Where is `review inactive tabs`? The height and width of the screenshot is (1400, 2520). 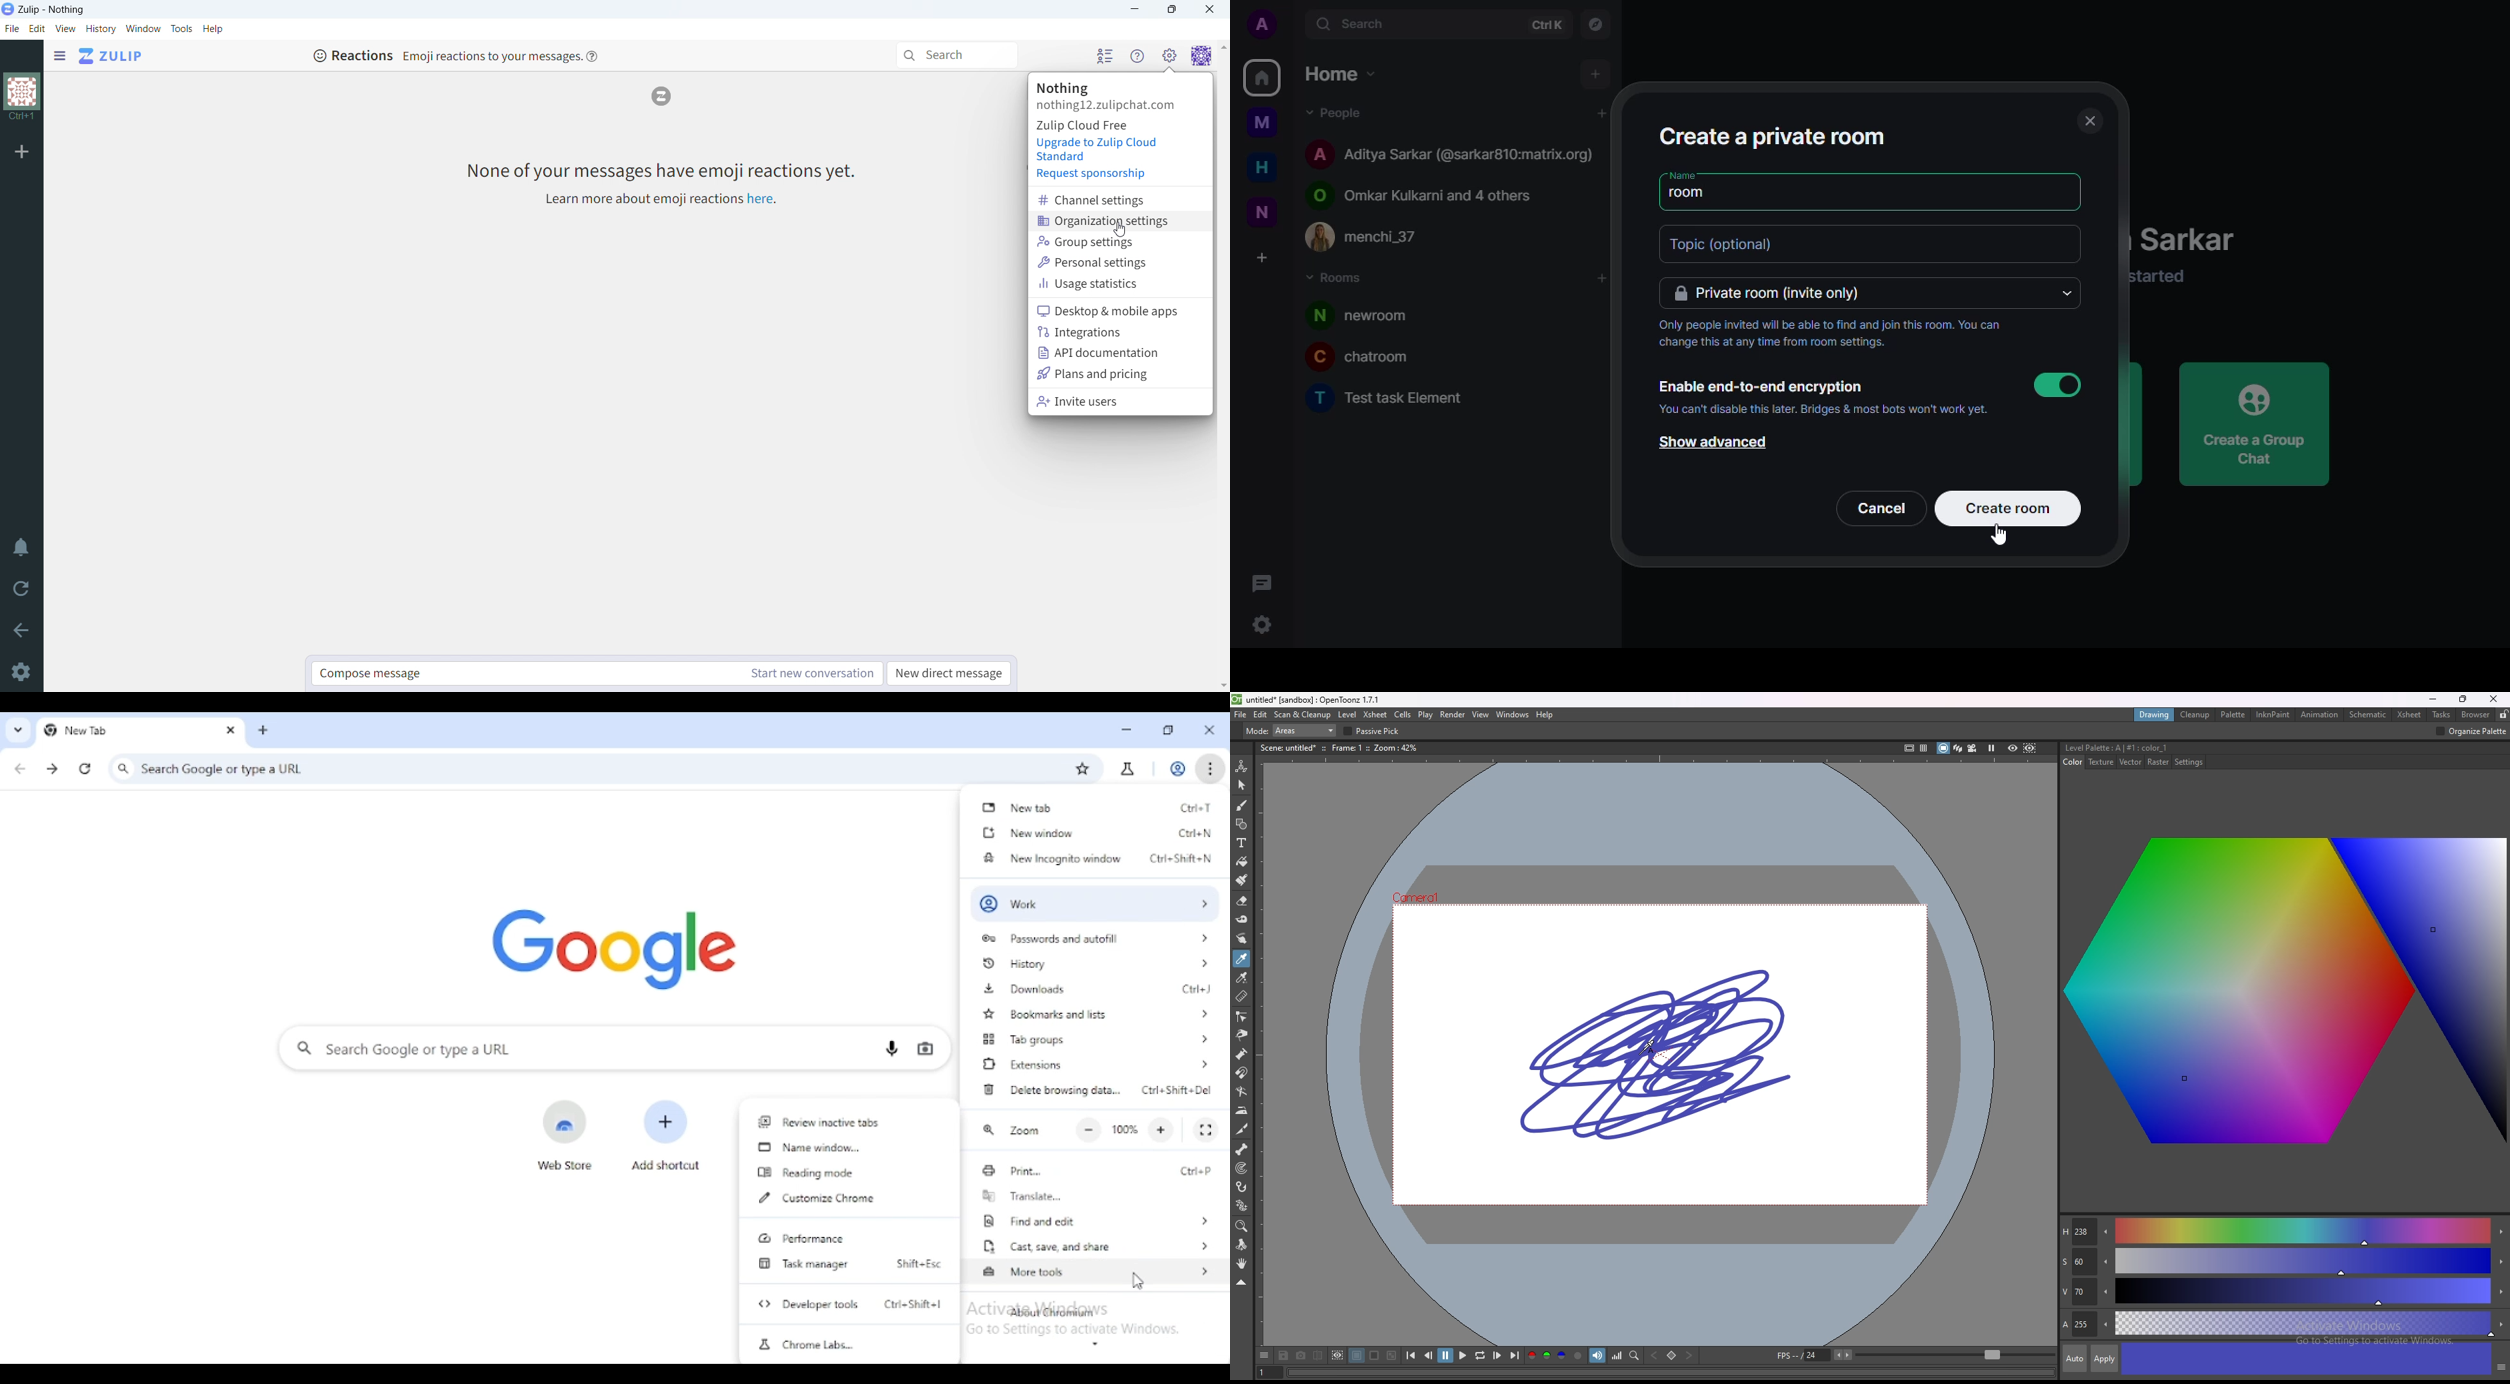 review inactive tabs is located at coordinates (817, 1121).